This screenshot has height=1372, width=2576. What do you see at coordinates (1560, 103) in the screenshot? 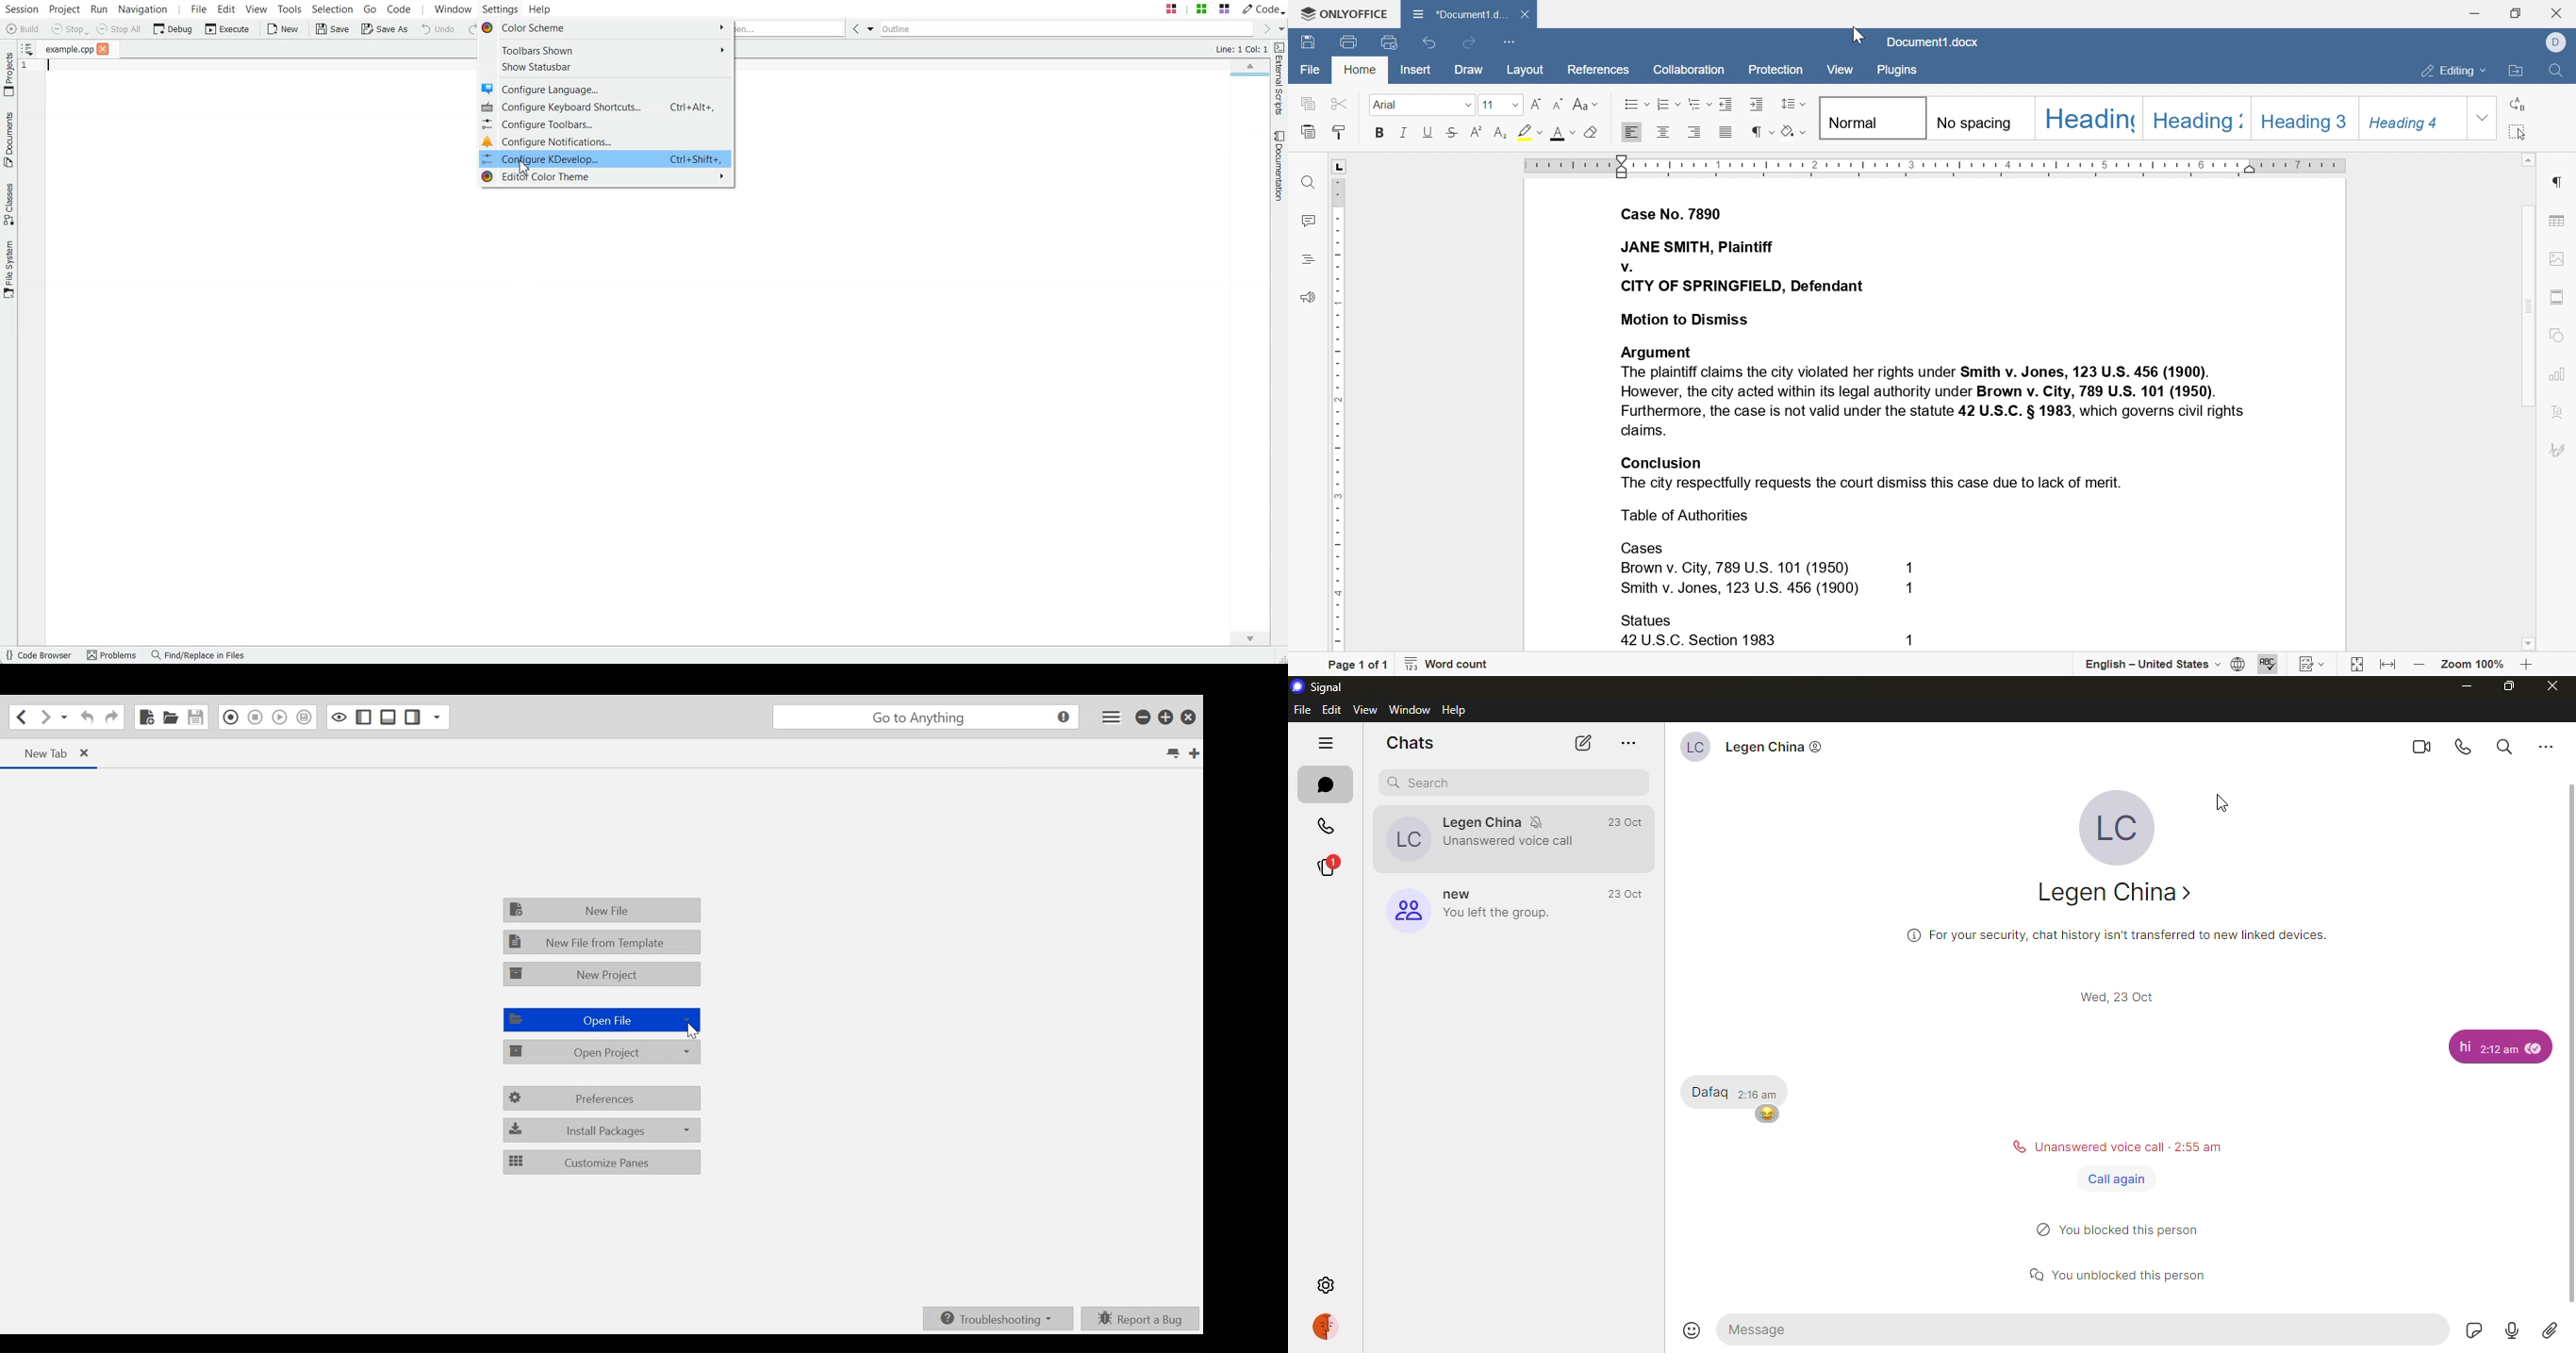
I see `decrement font size` at bounding box center [1560, 103].